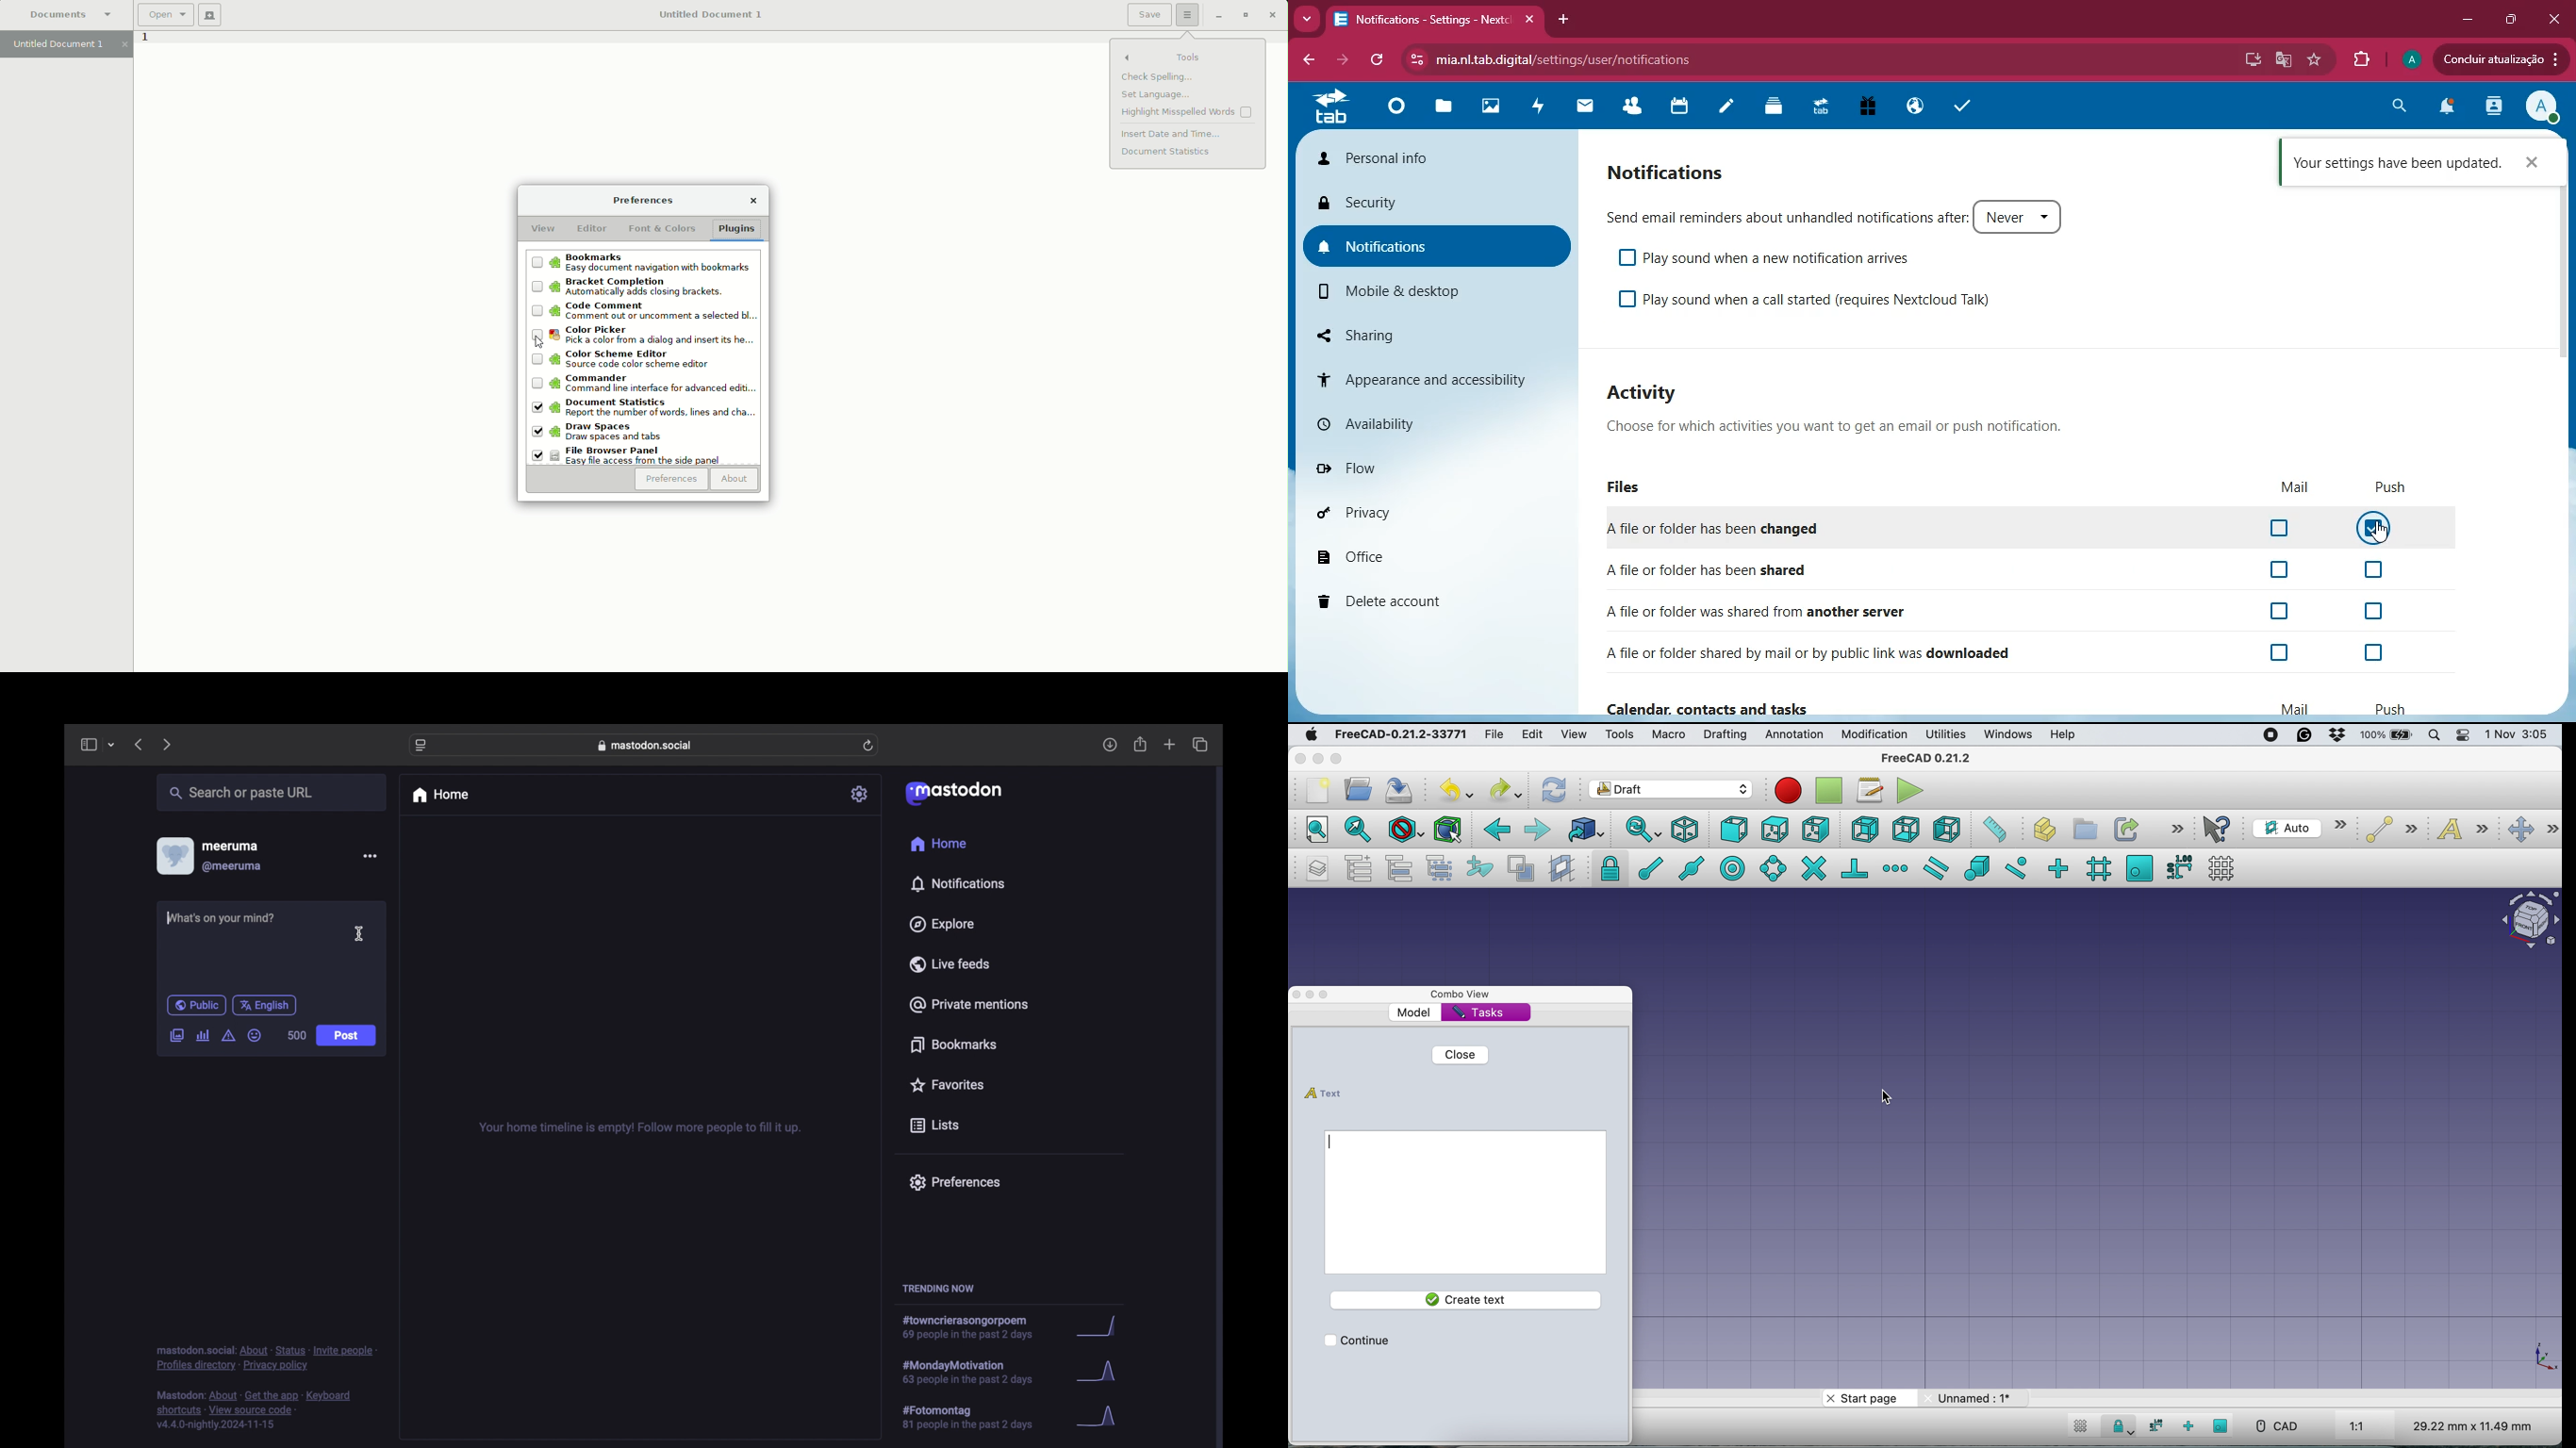 This screenshot has width=2576, height=1456. Describe the element at coordinates (1465, 995) in the screenshot. I see `combo view` at that location.